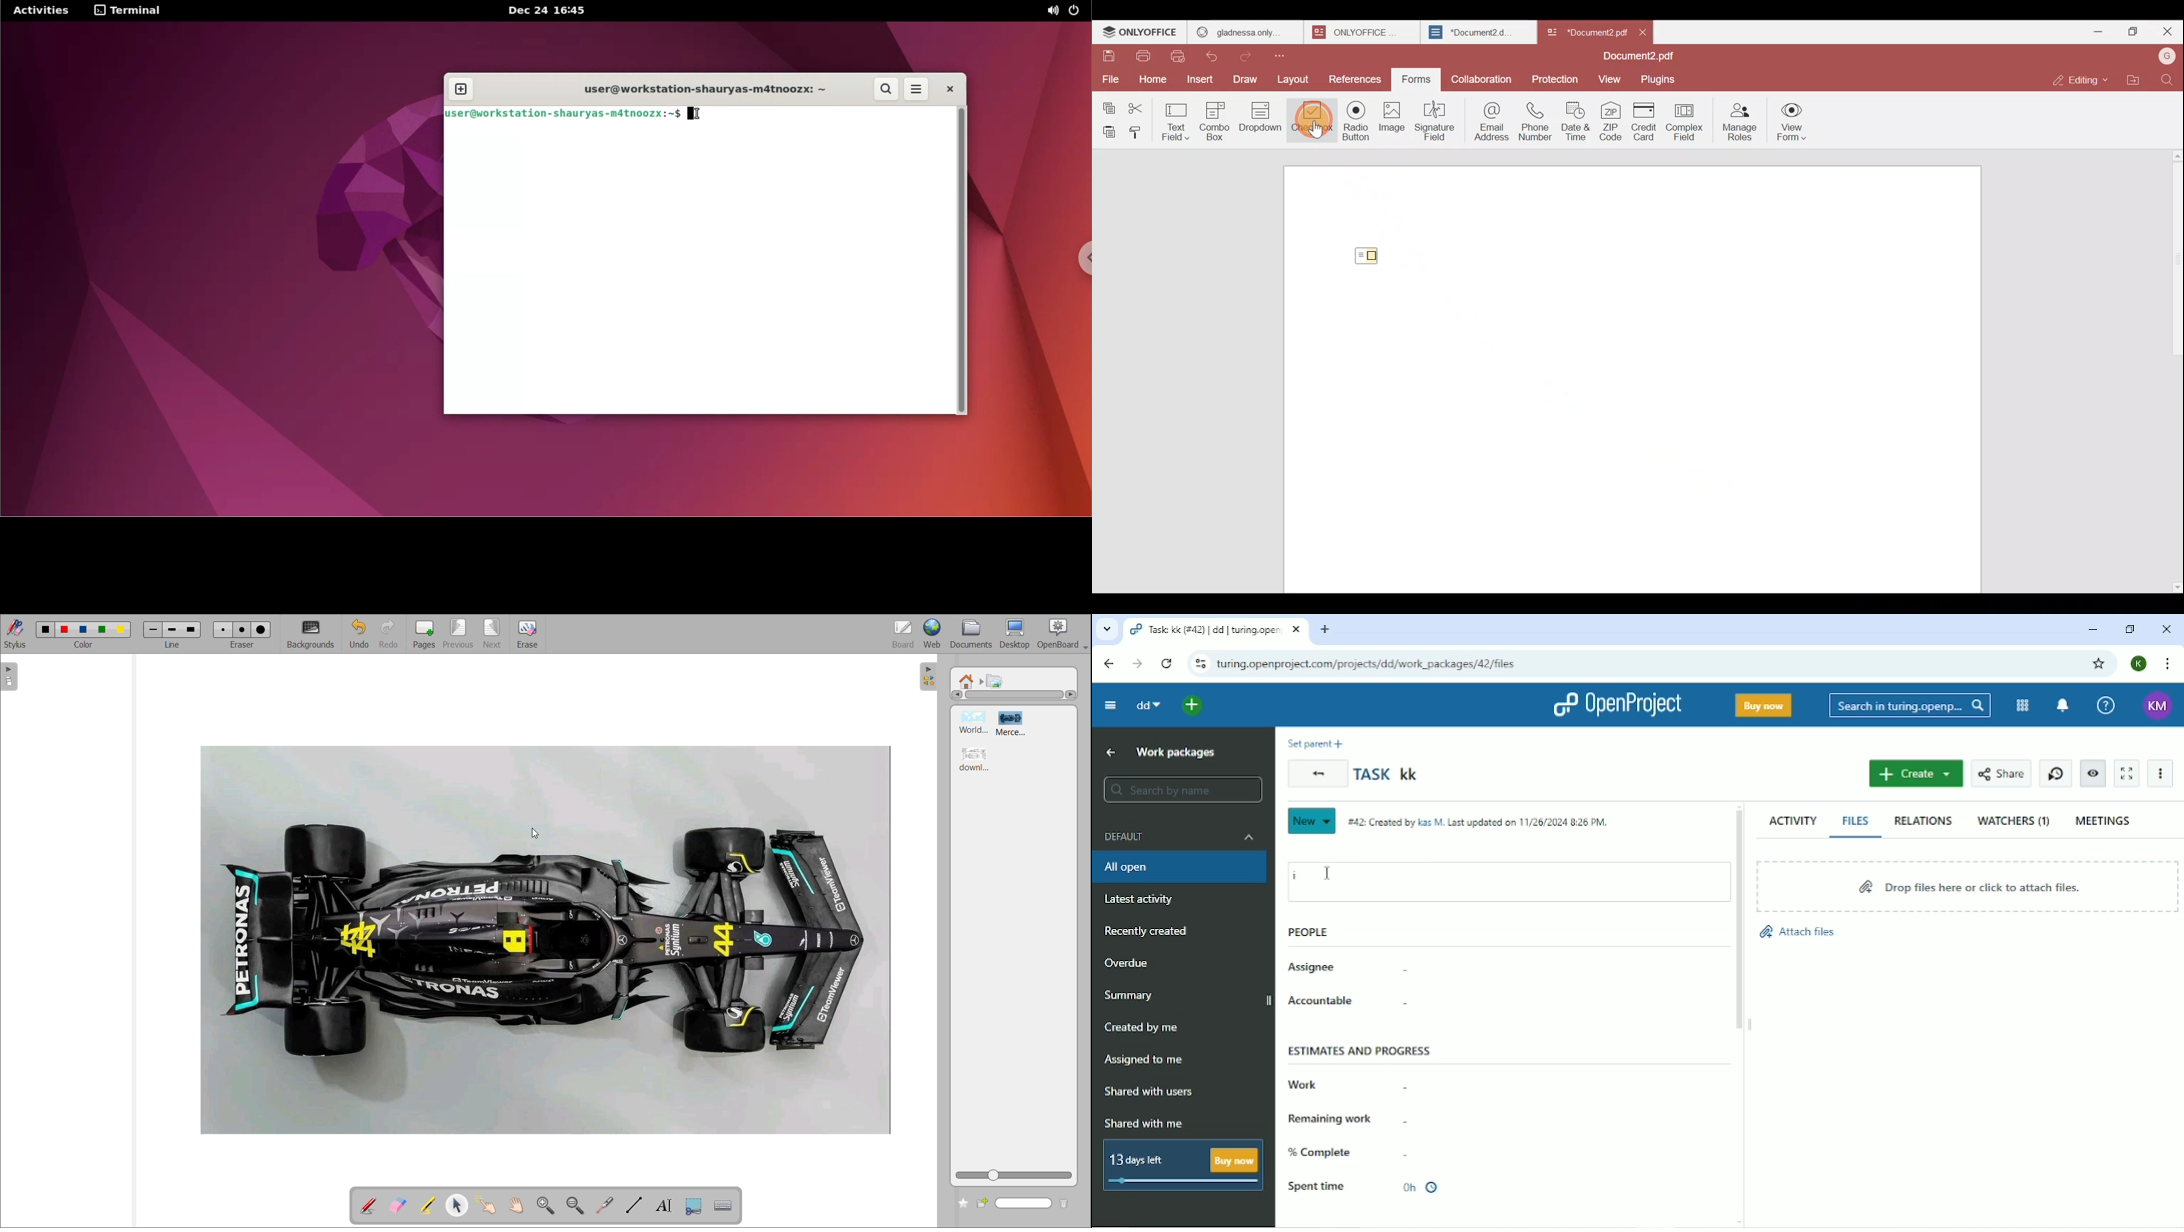 The image size is (2184, 1232). I want to click on Unwatch work package, so click(2092, 773).